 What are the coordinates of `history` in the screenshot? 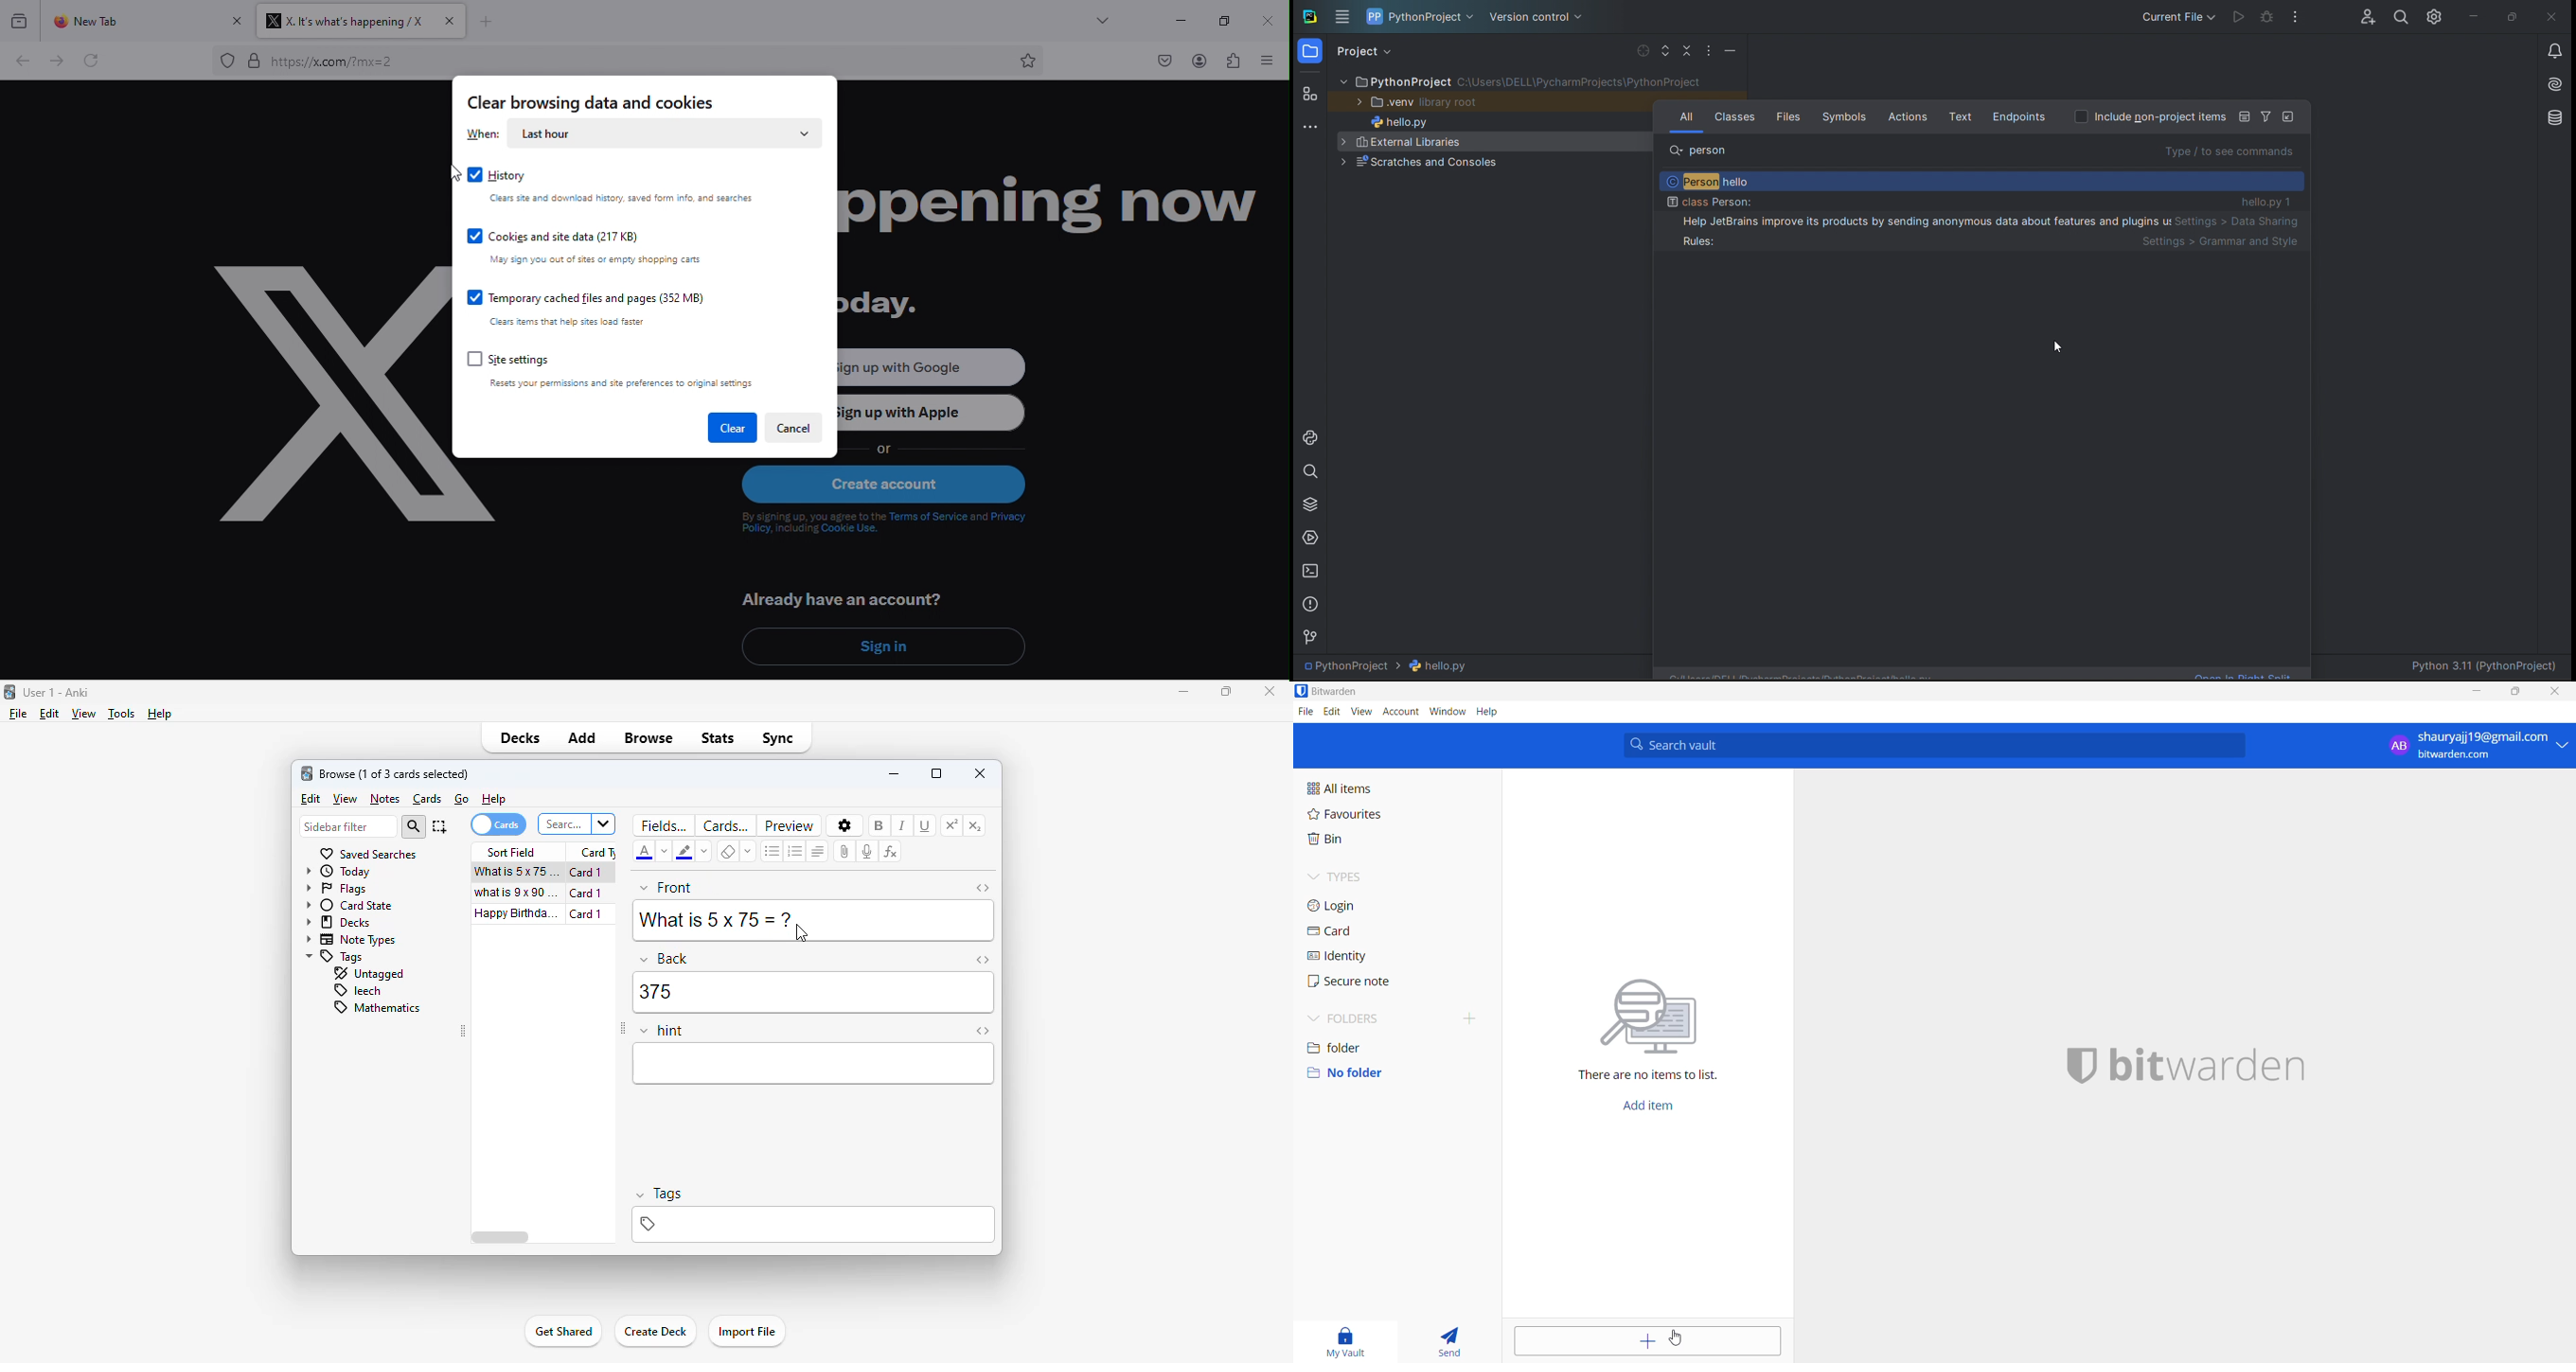 It's located at (617, 183).